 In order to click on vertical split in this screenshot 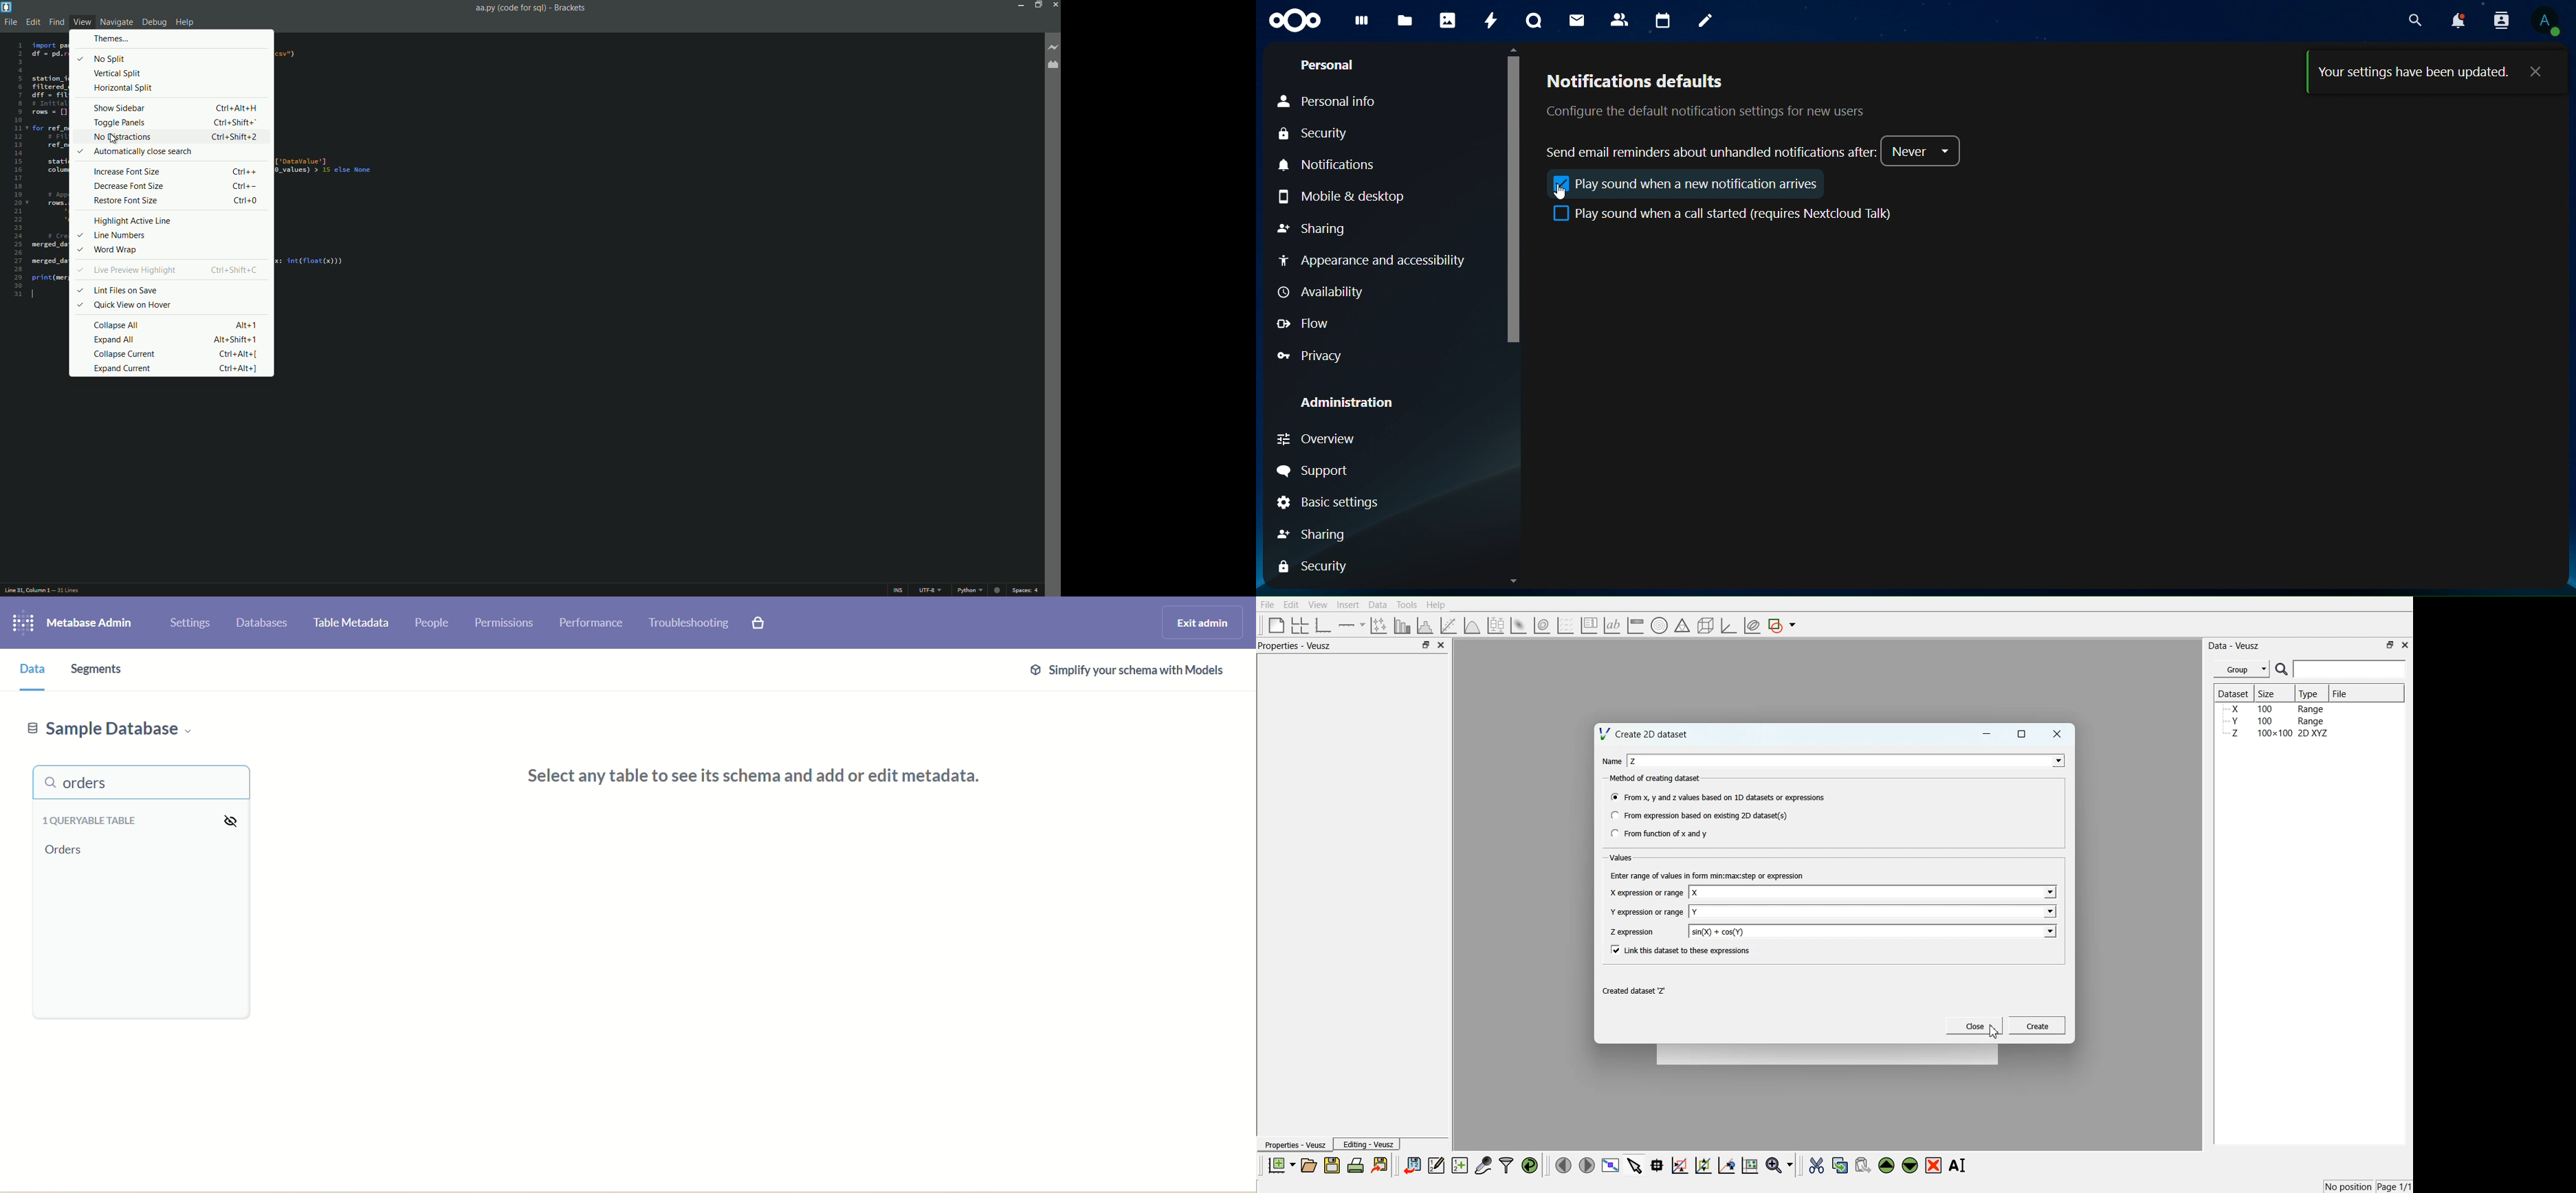, I will do `click(169, 73)`.